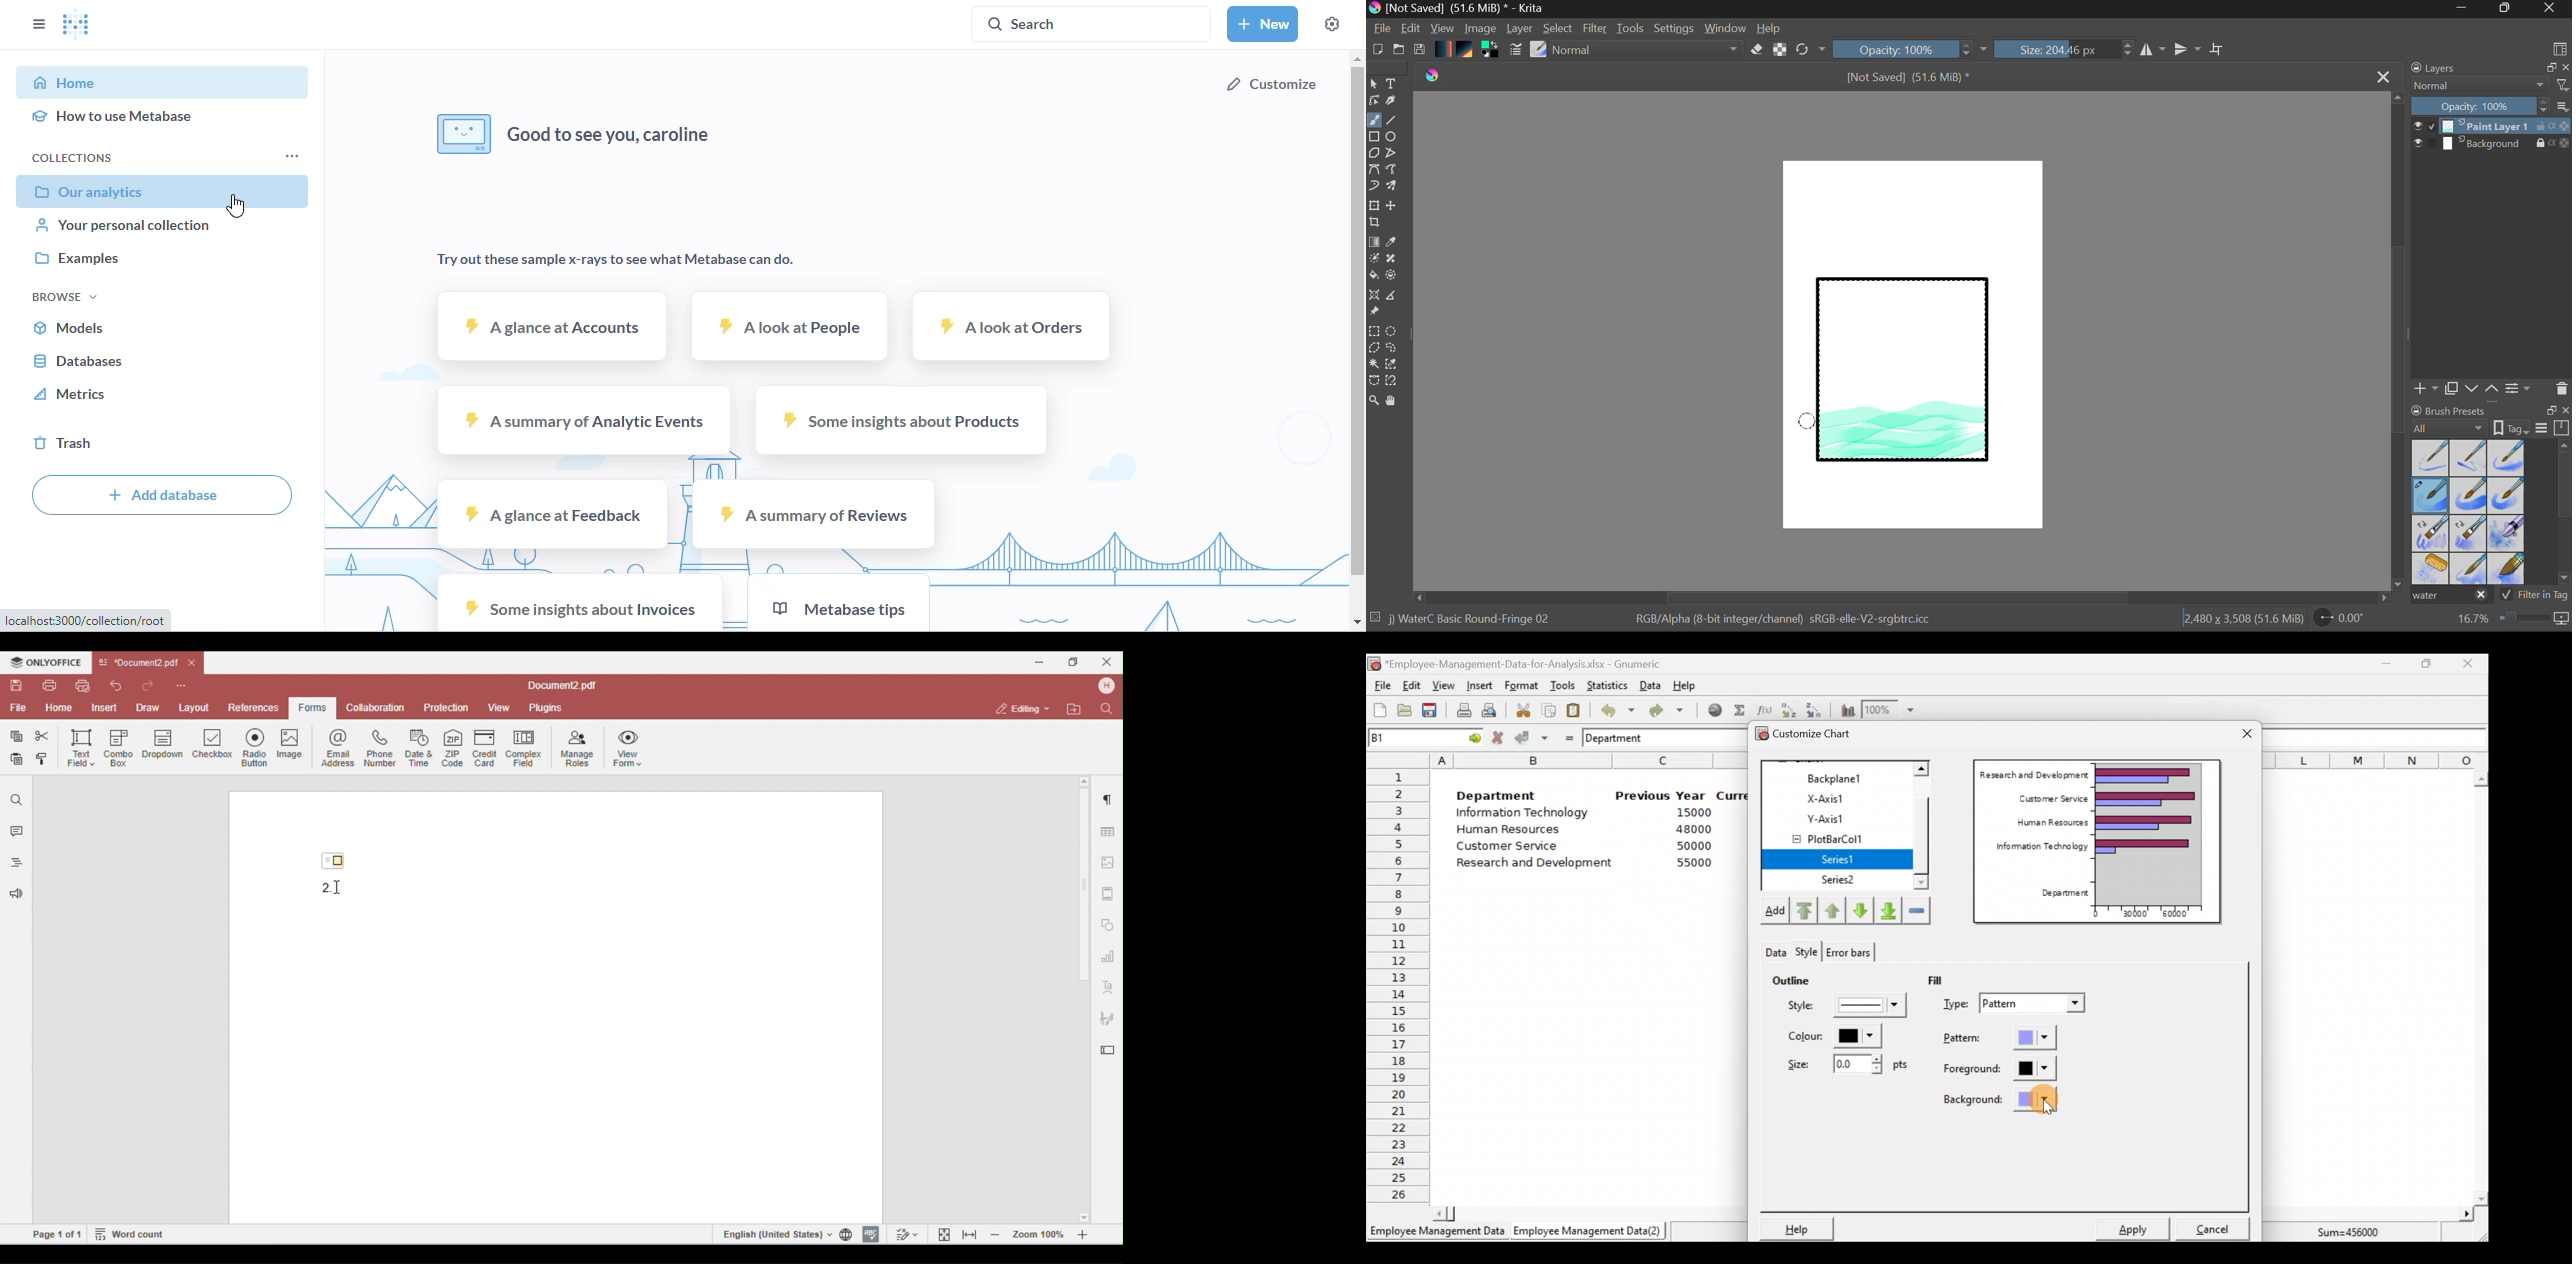 Image resolution: width=2576 pixels, height=1288 pixels. Describe the element at coordinates (1526, 663) in the screenshot. I see `‘Employee-Management-Data-for-Analysis.xlsx - Gnumeric` at that location.